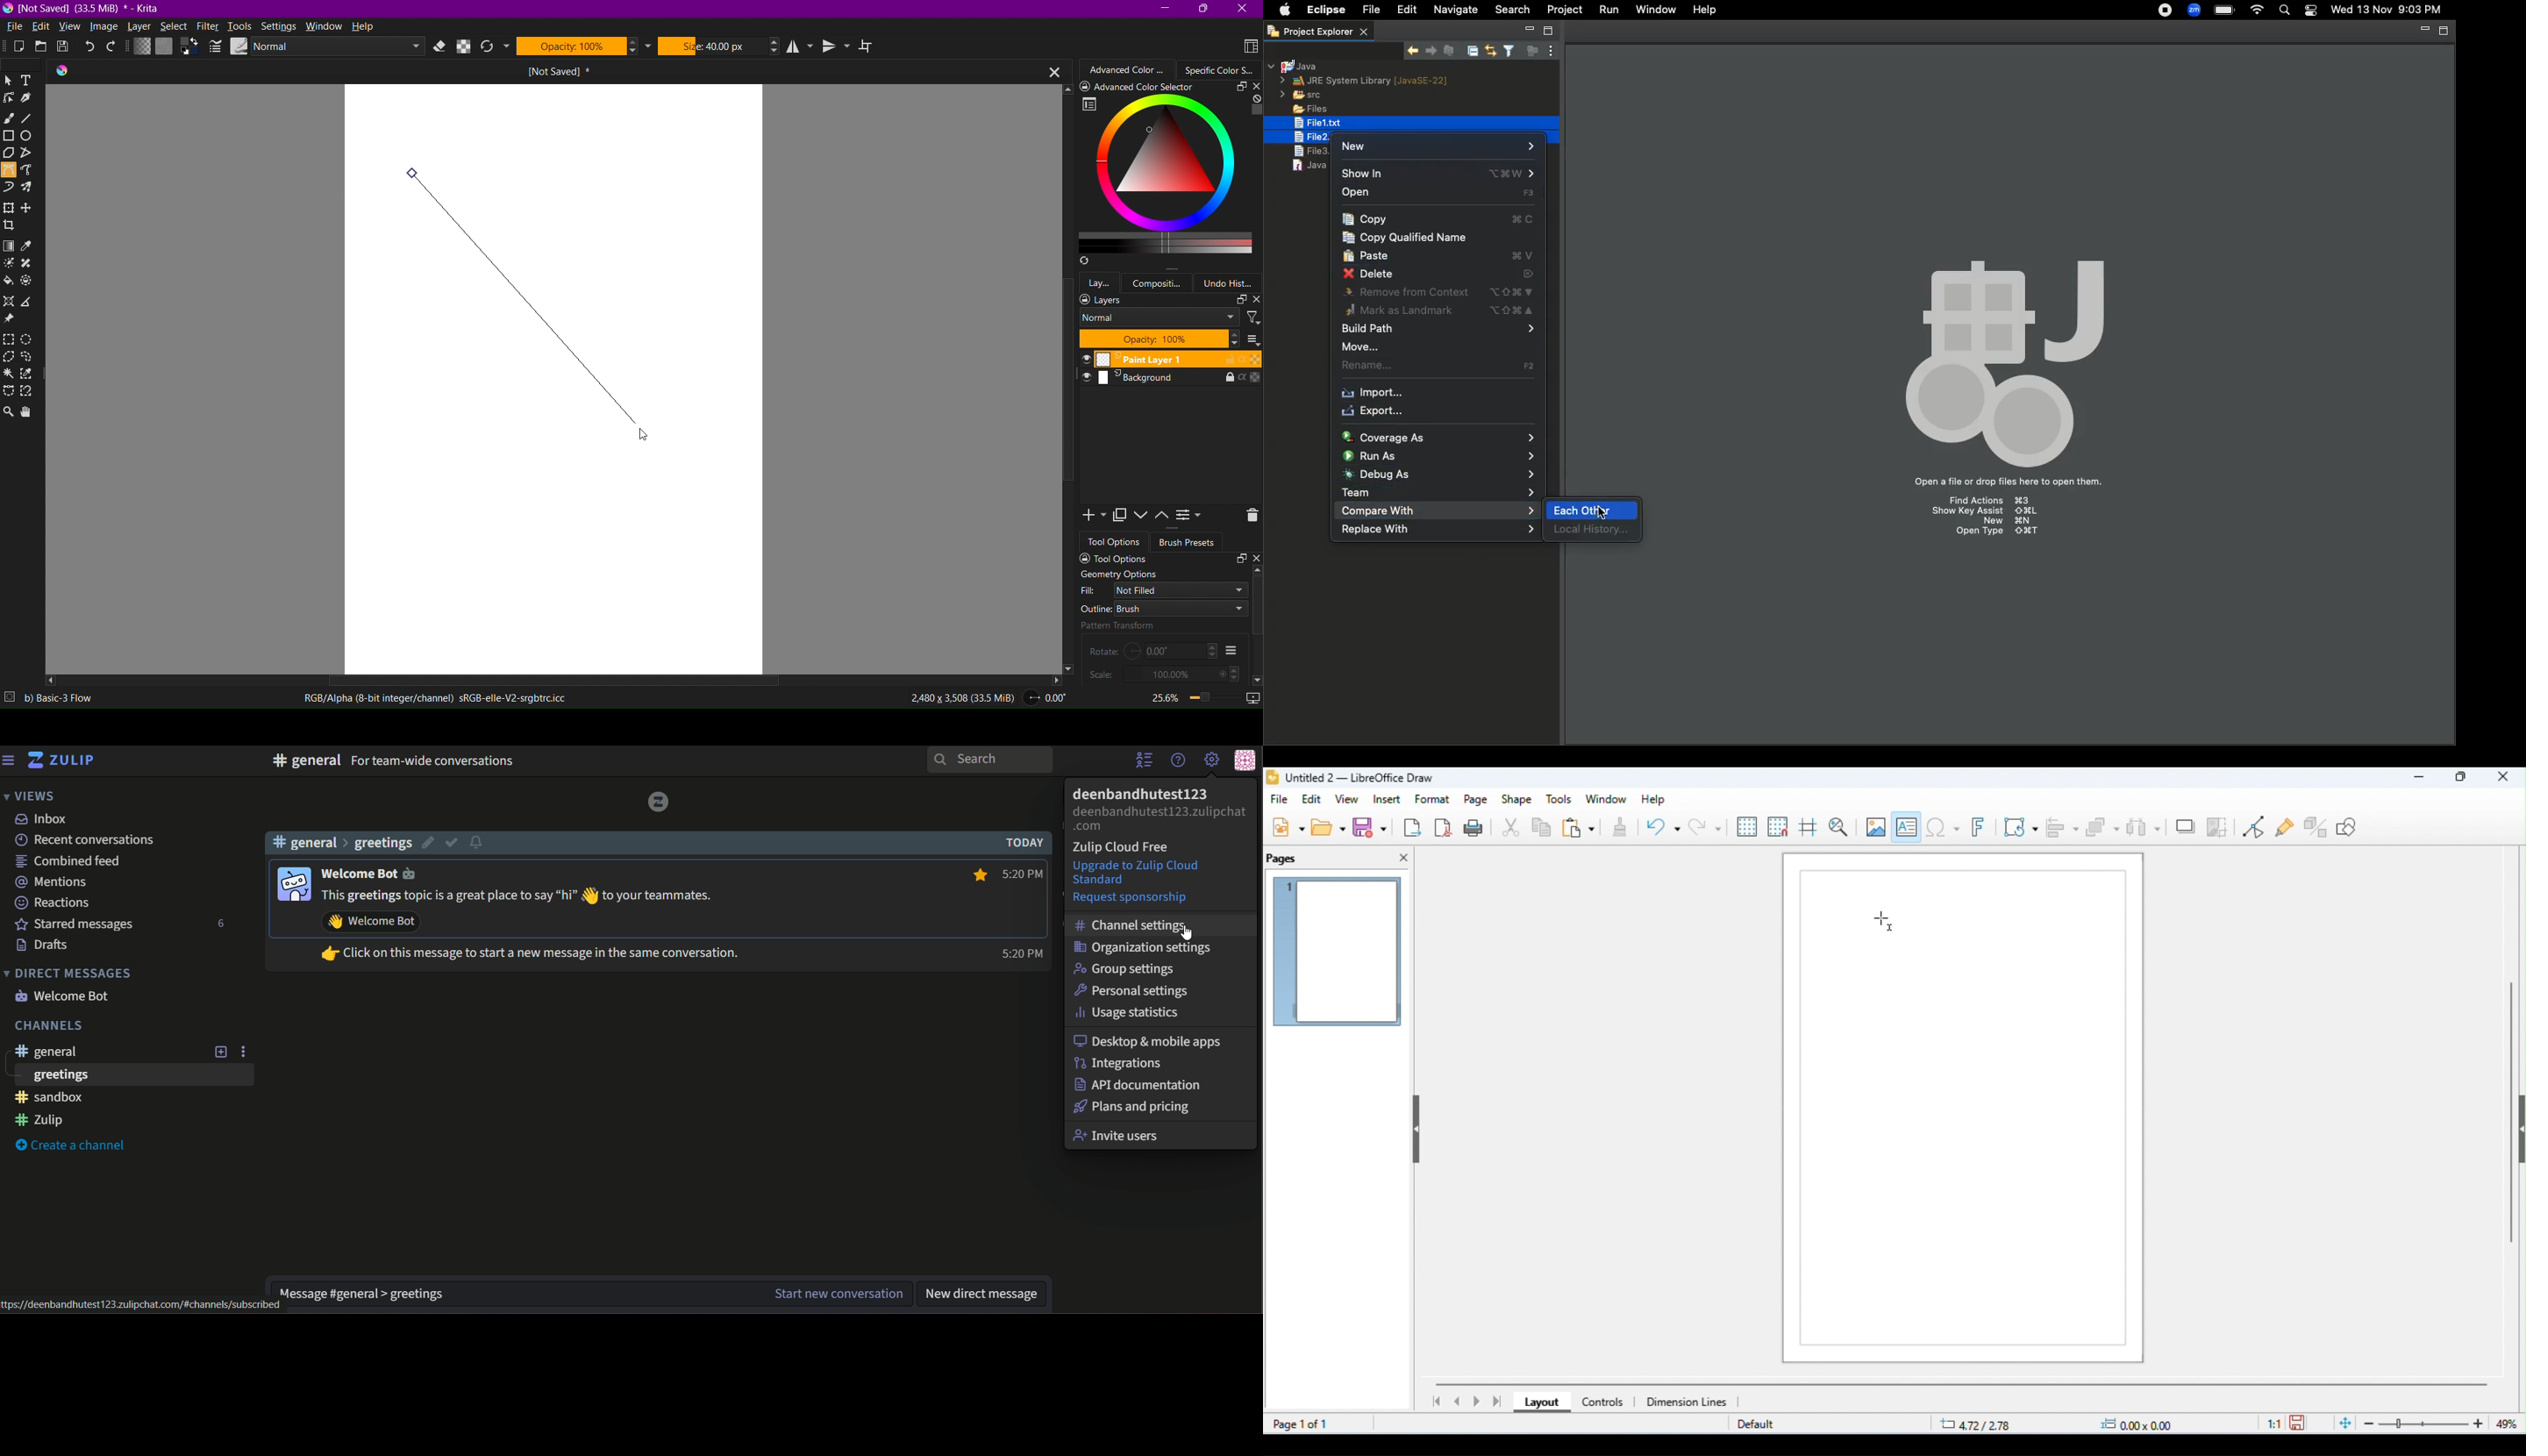  I want to click on shape, so click(1517, 800).